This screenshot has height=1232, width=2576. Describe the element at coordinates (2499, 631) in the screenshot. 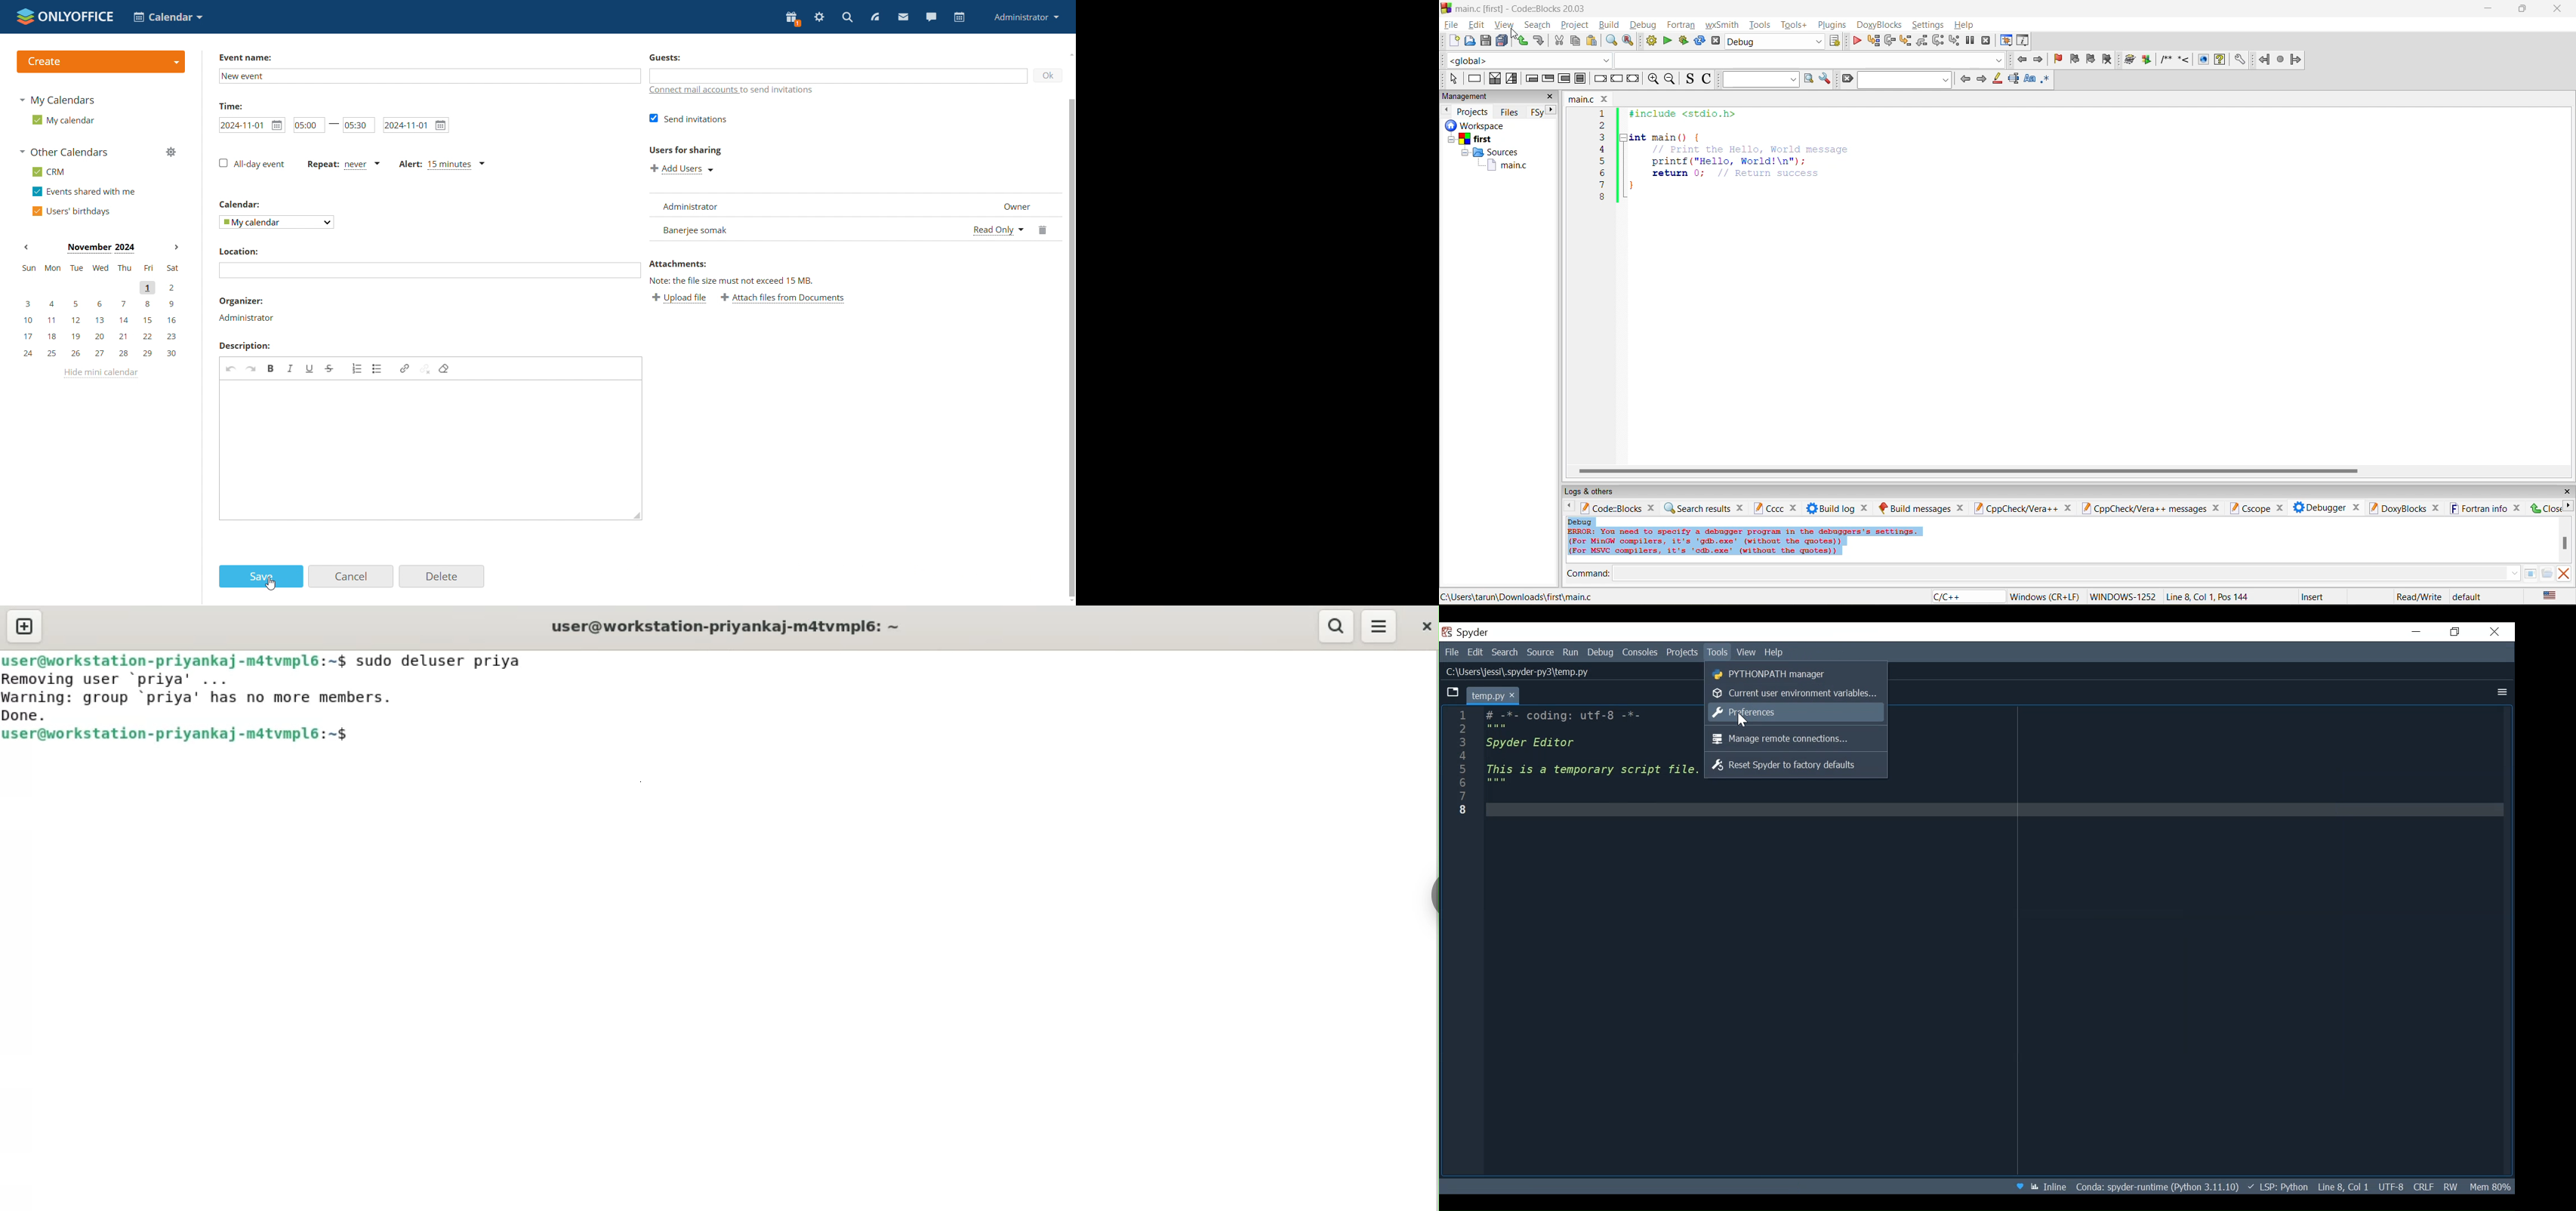

I see `Close` at that location.